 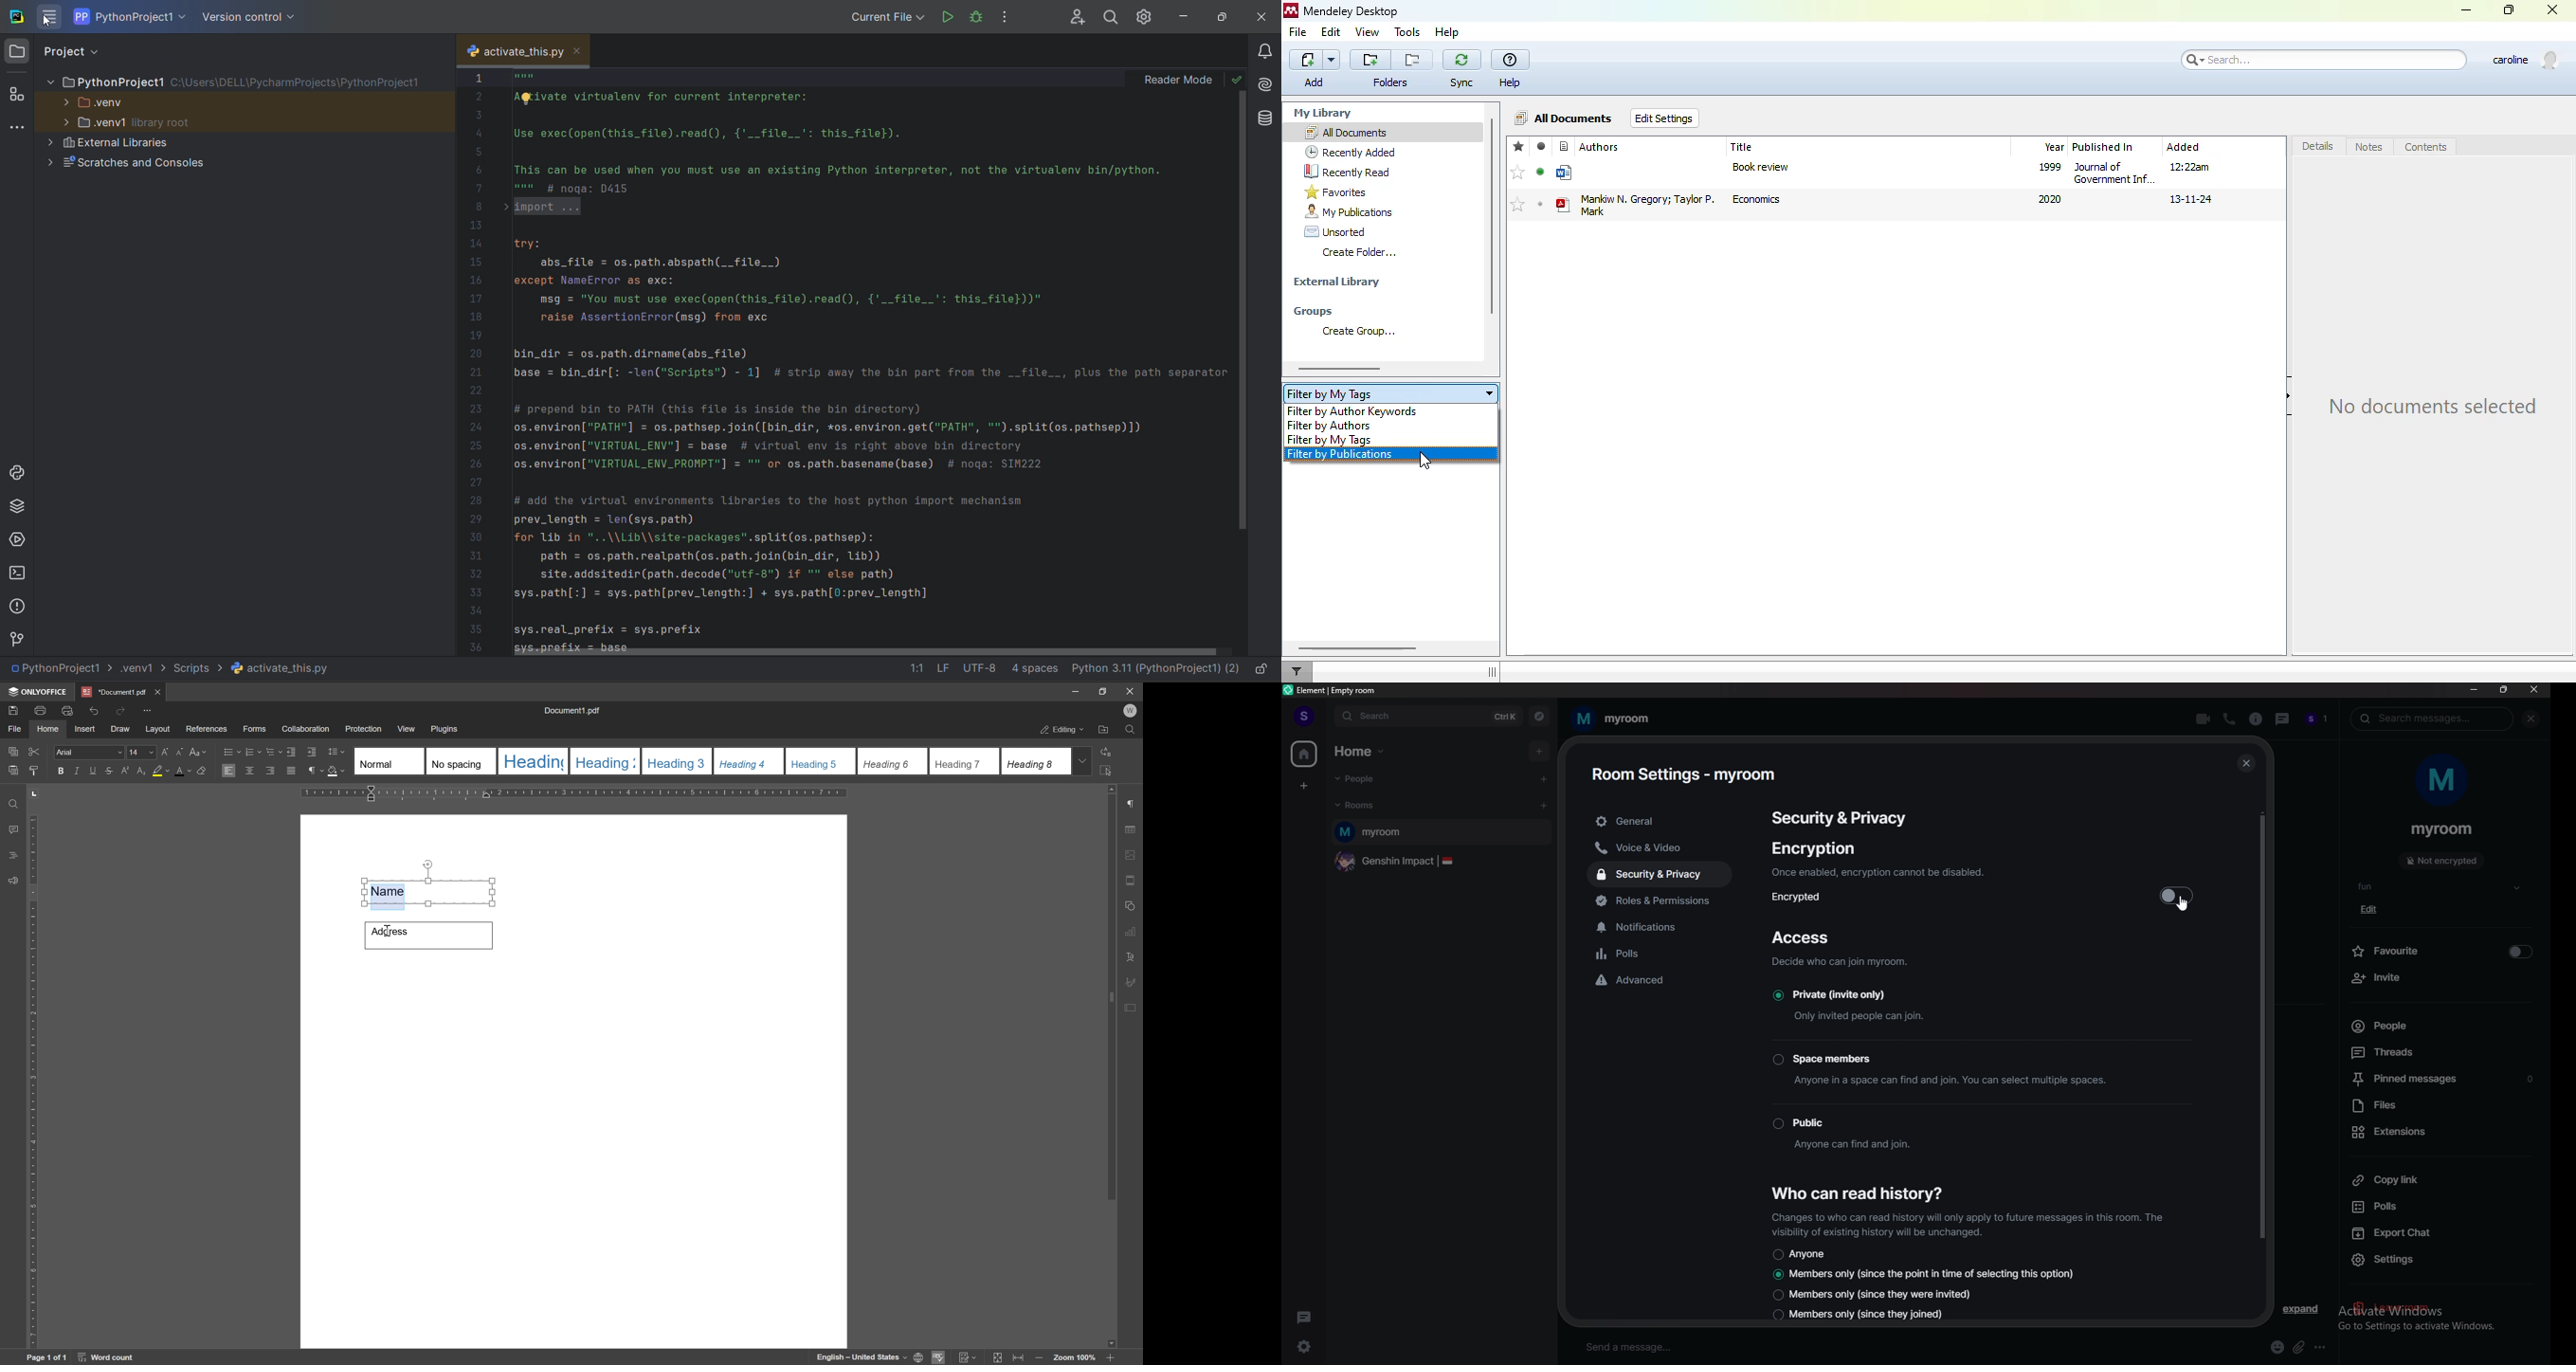 I want to click on not encrypted, so click(x=2442, y=860).